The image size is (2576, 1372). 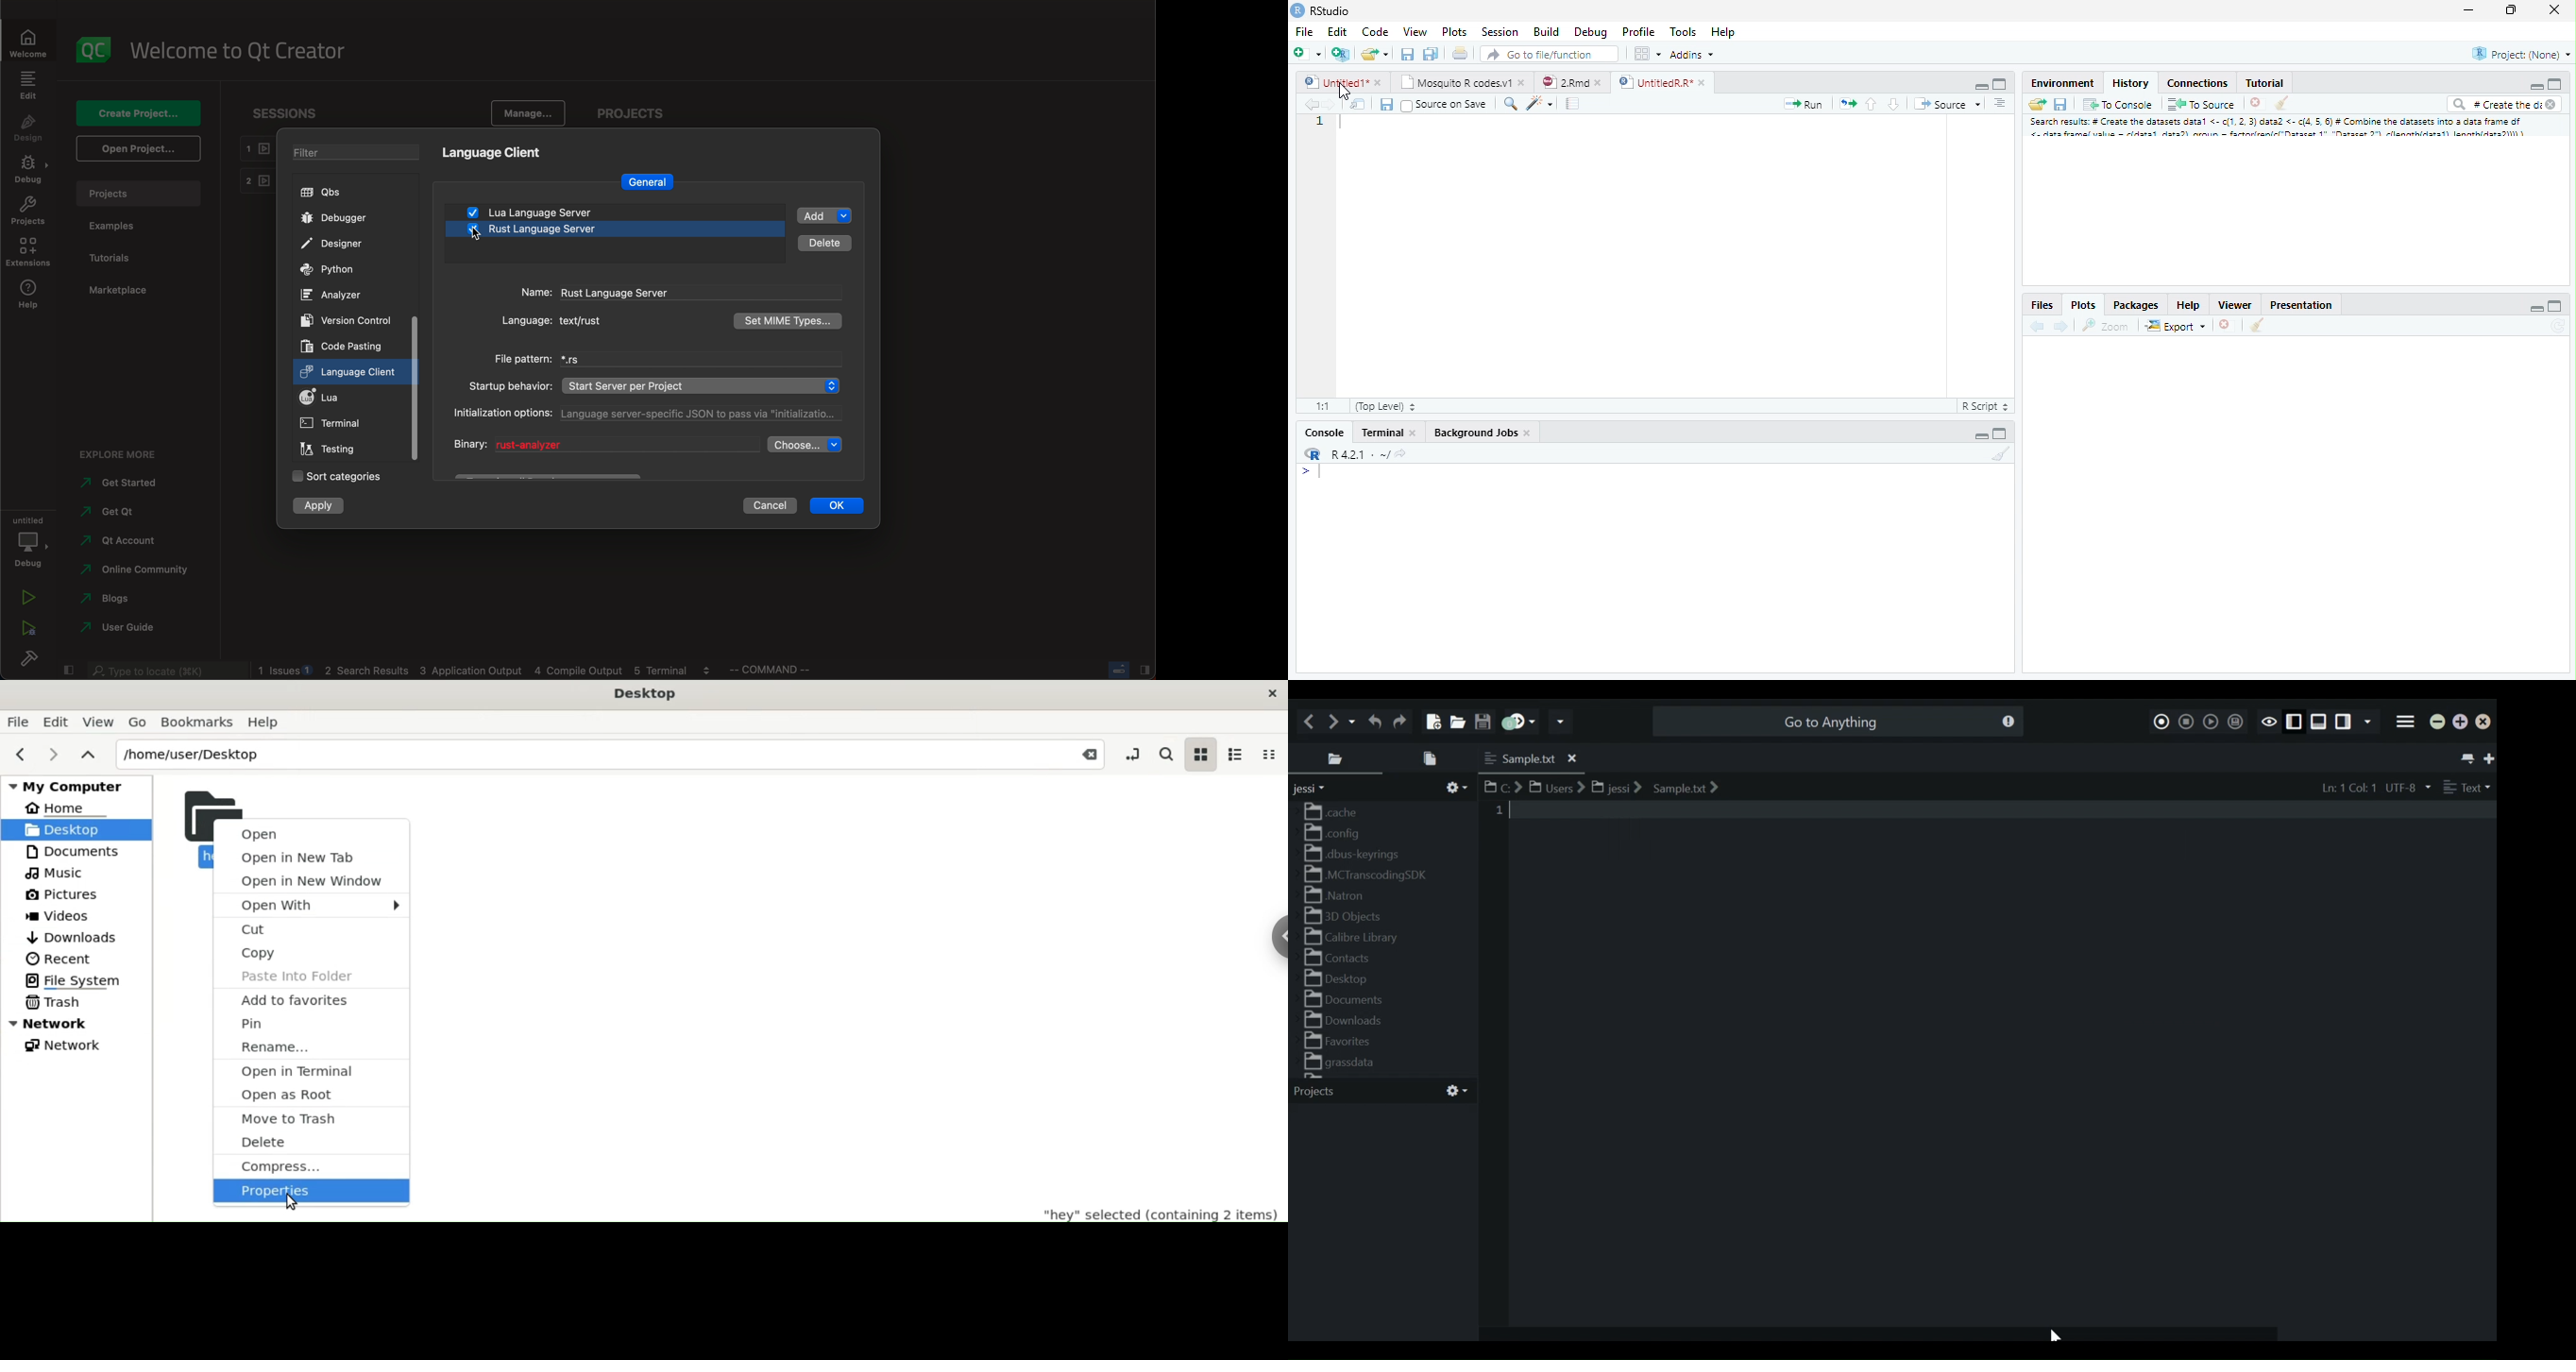 I want to click on Top level, so click(x=1387, y=404).